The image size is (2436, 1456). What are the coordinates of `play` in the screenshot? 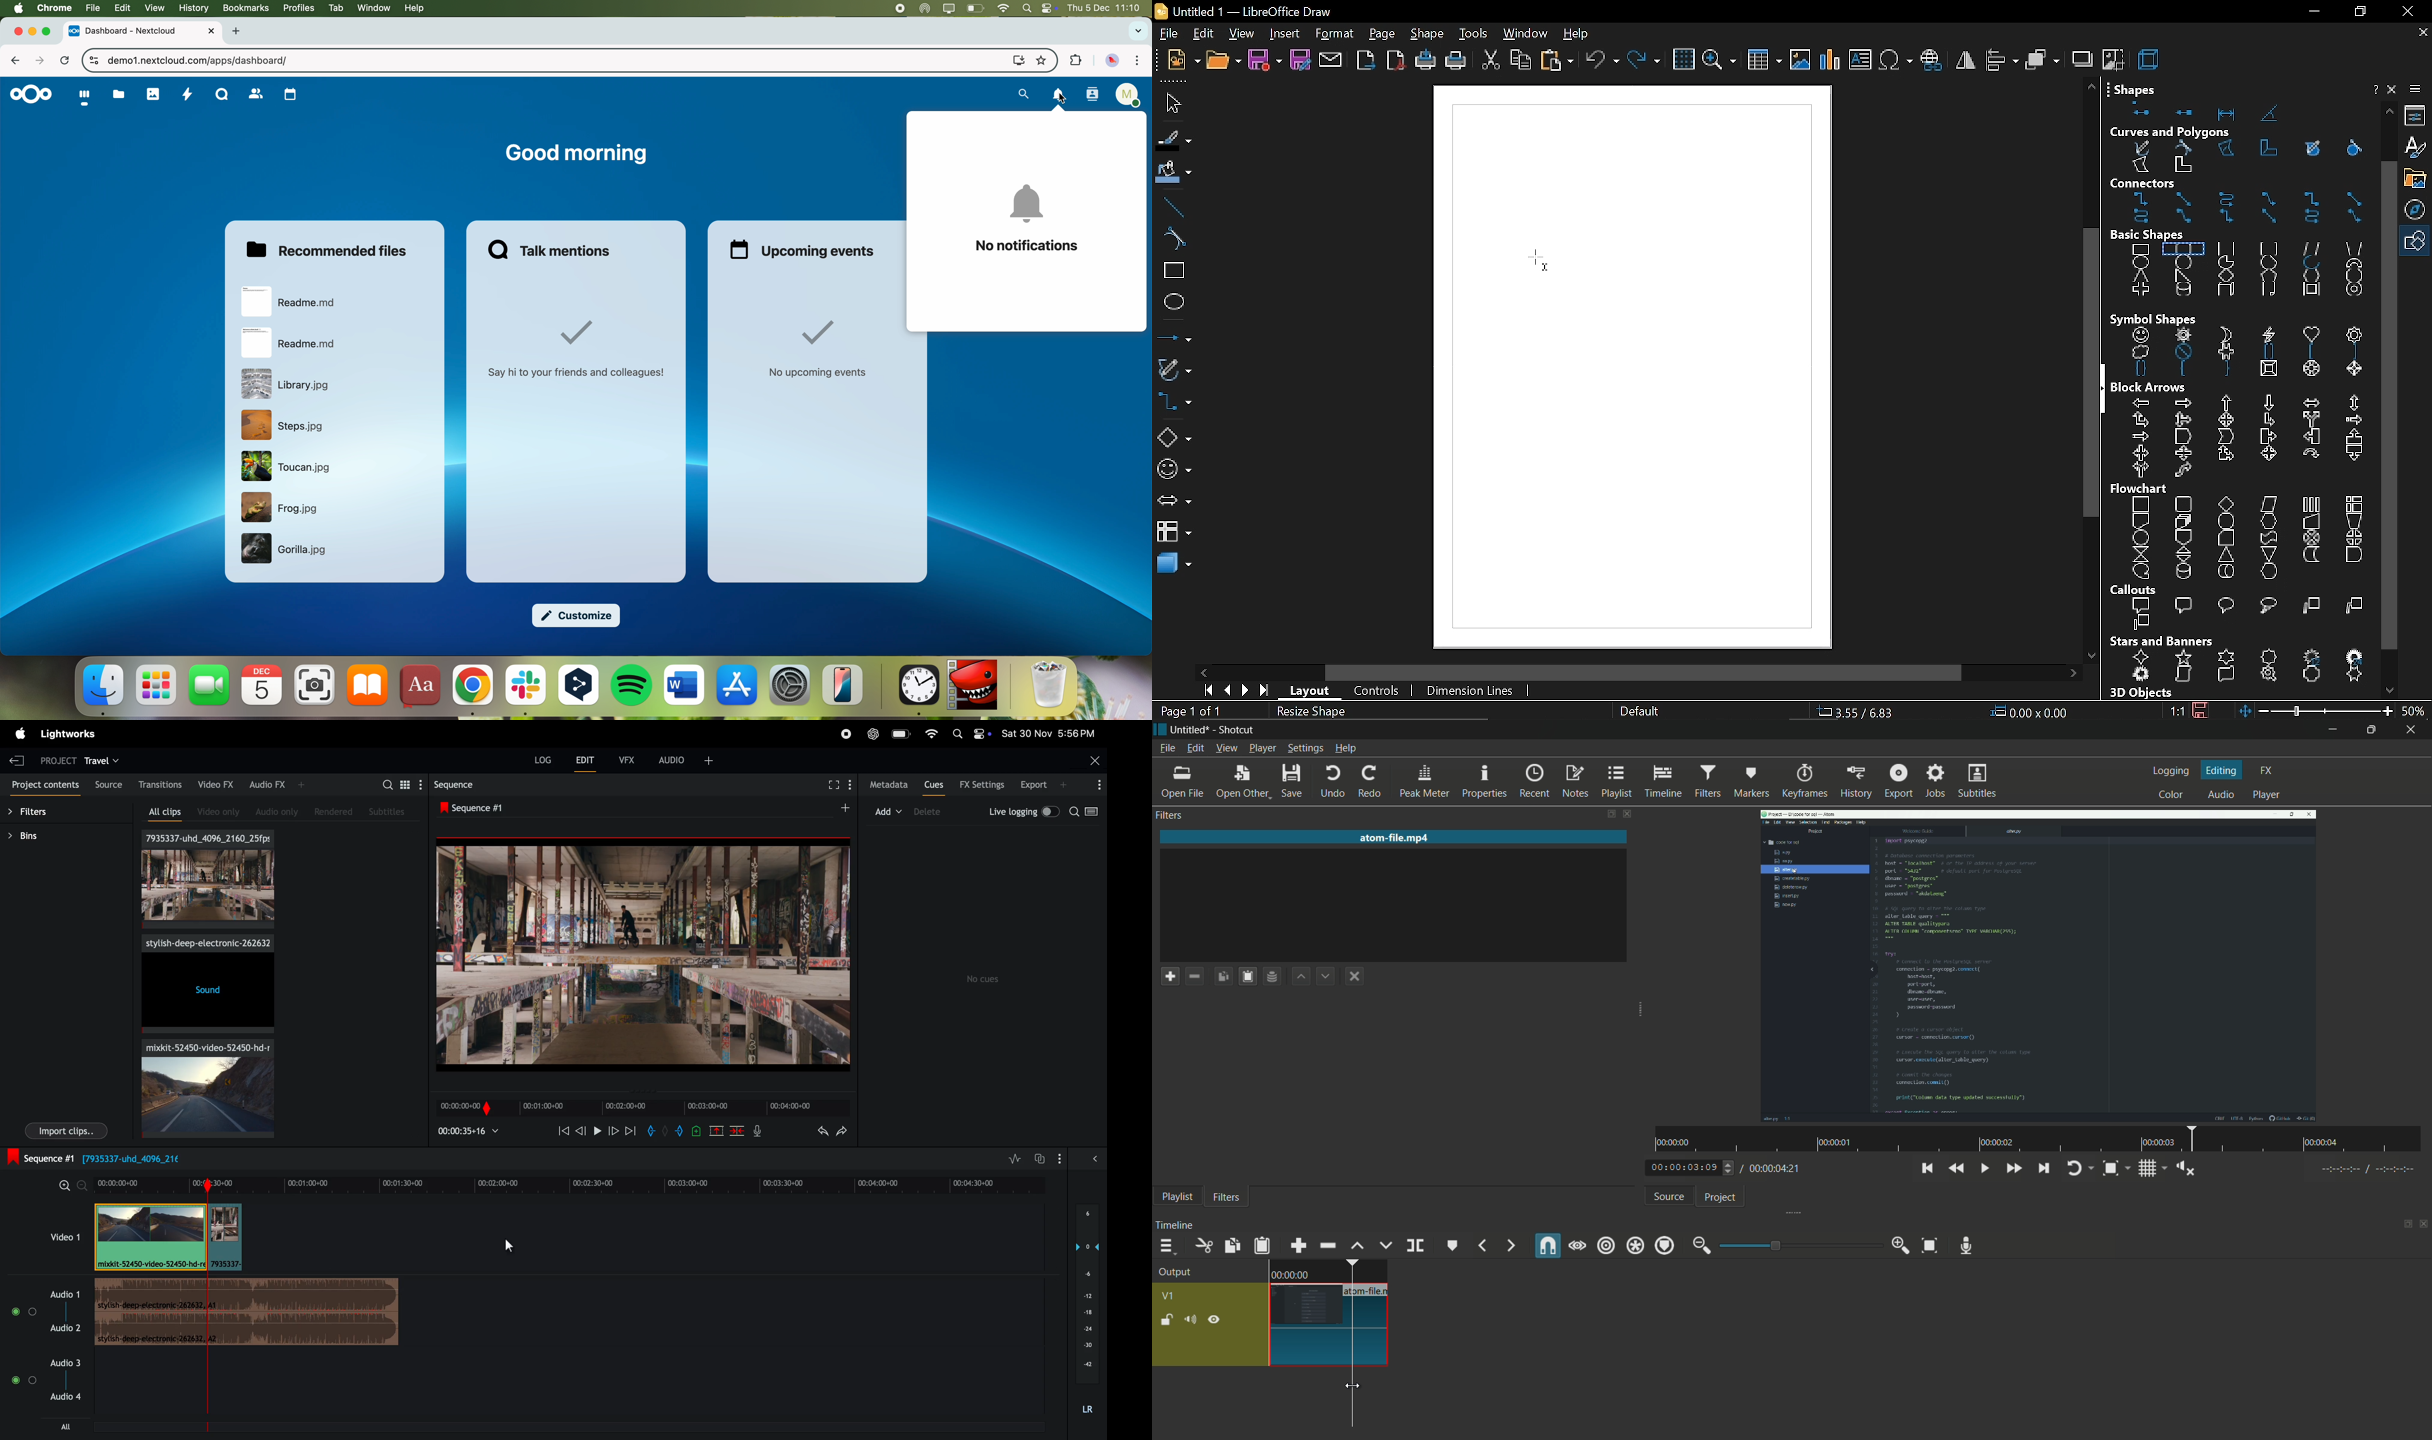 It's located at (597, 1132).